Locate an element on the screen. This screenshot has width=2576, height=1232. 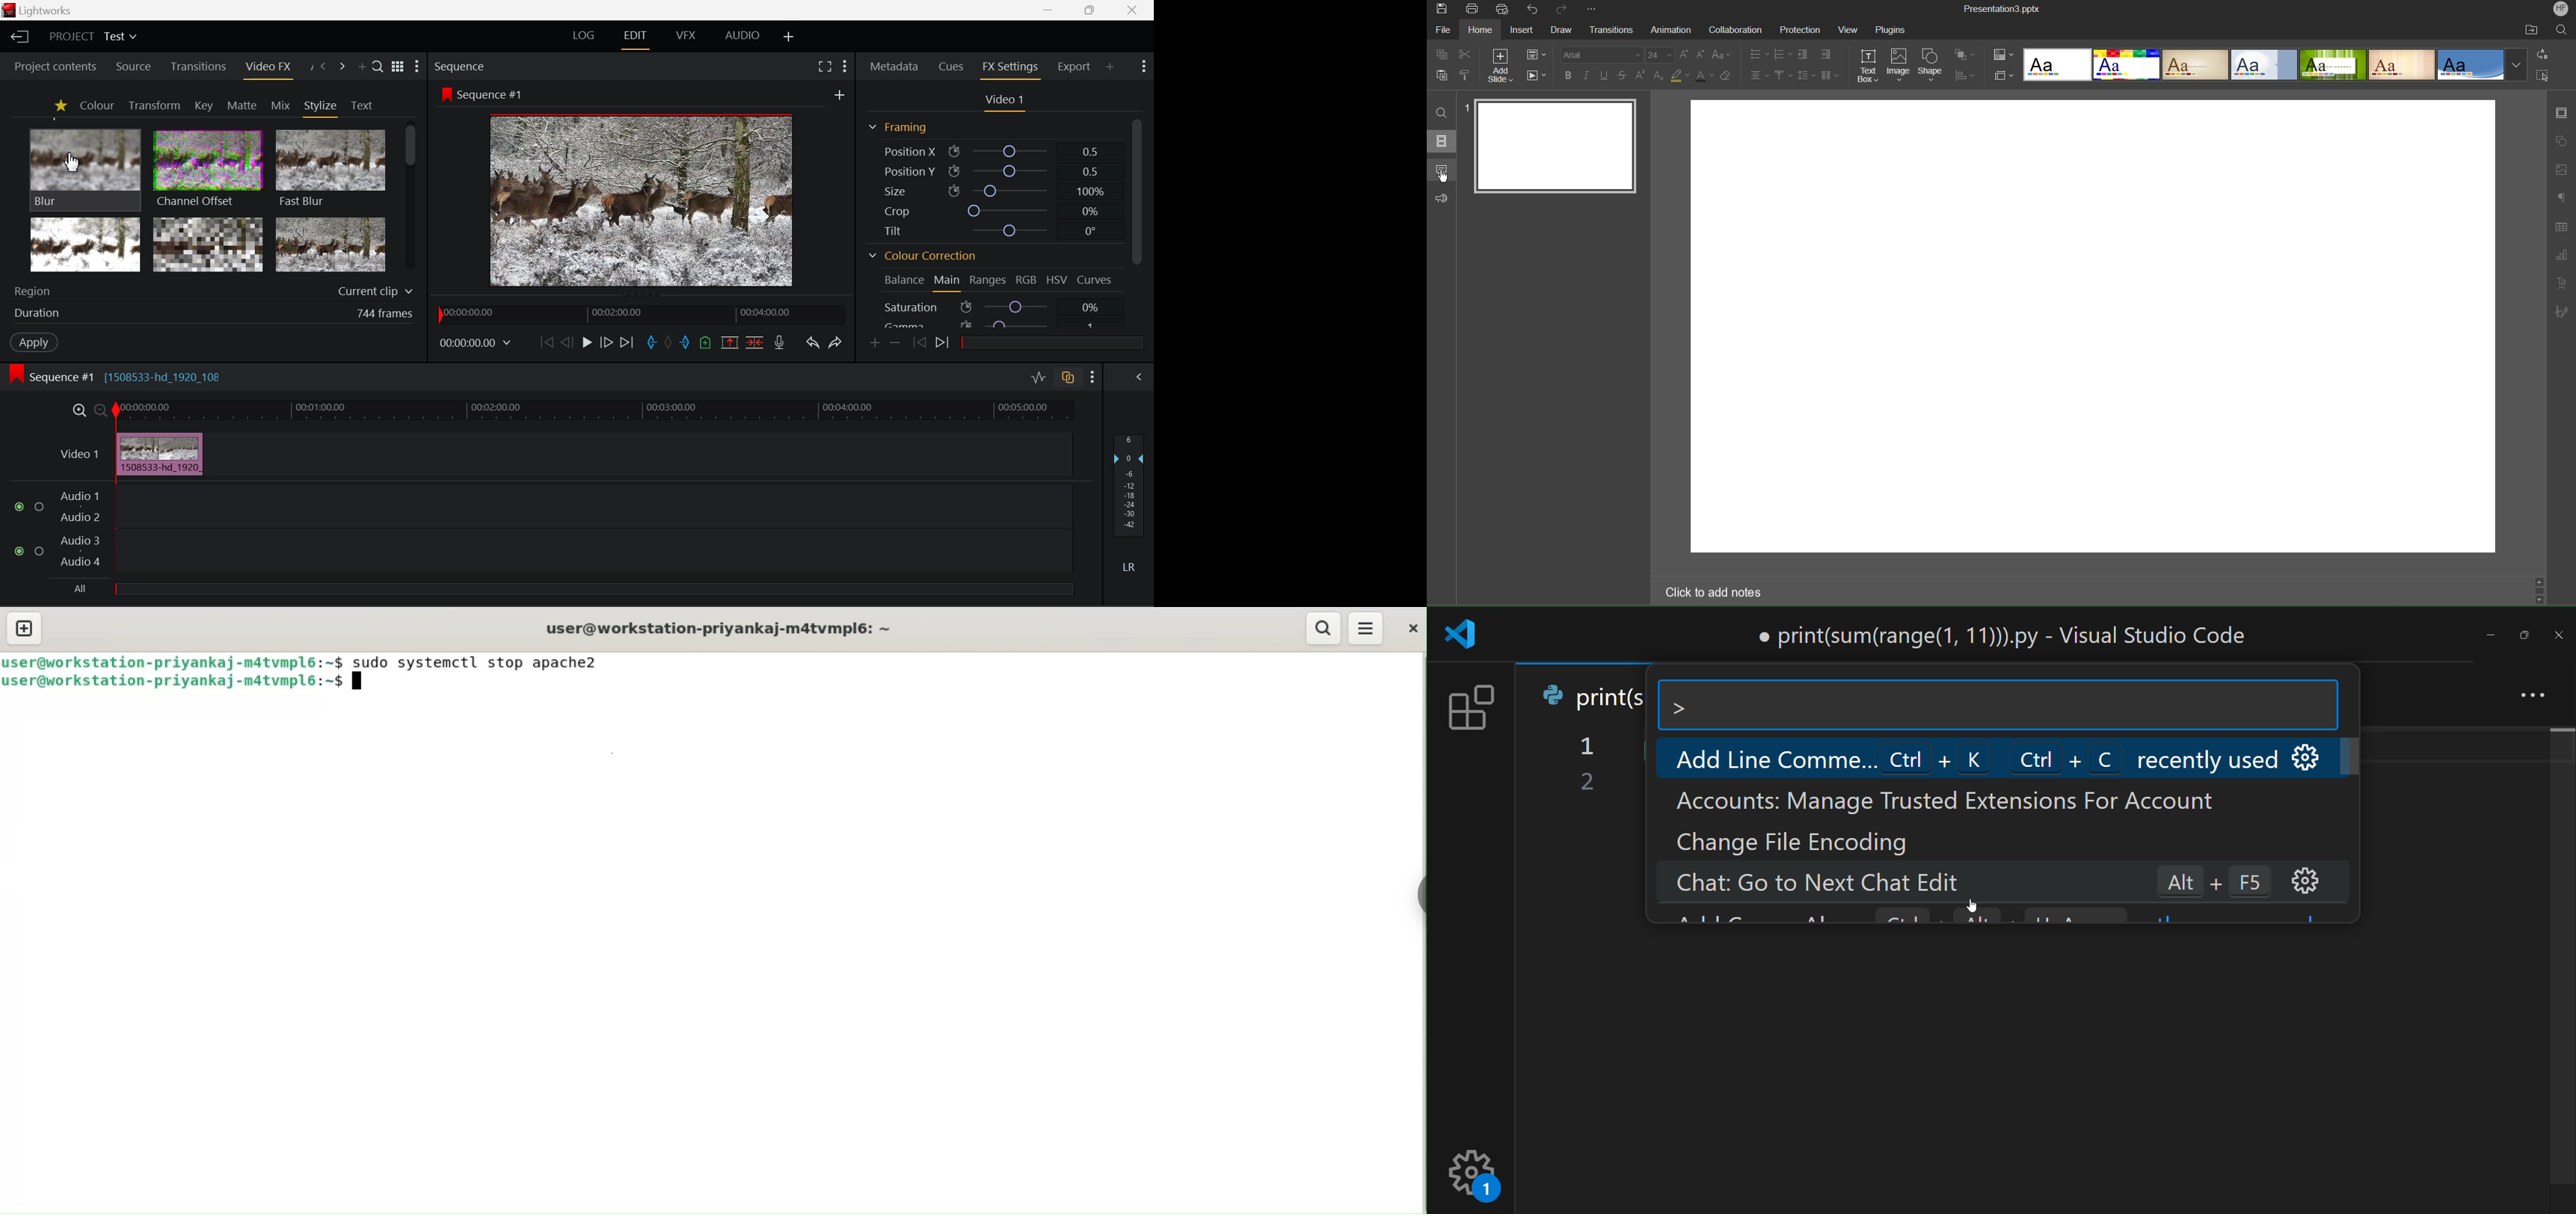
Subscript is located at coordinates (1660, 76).